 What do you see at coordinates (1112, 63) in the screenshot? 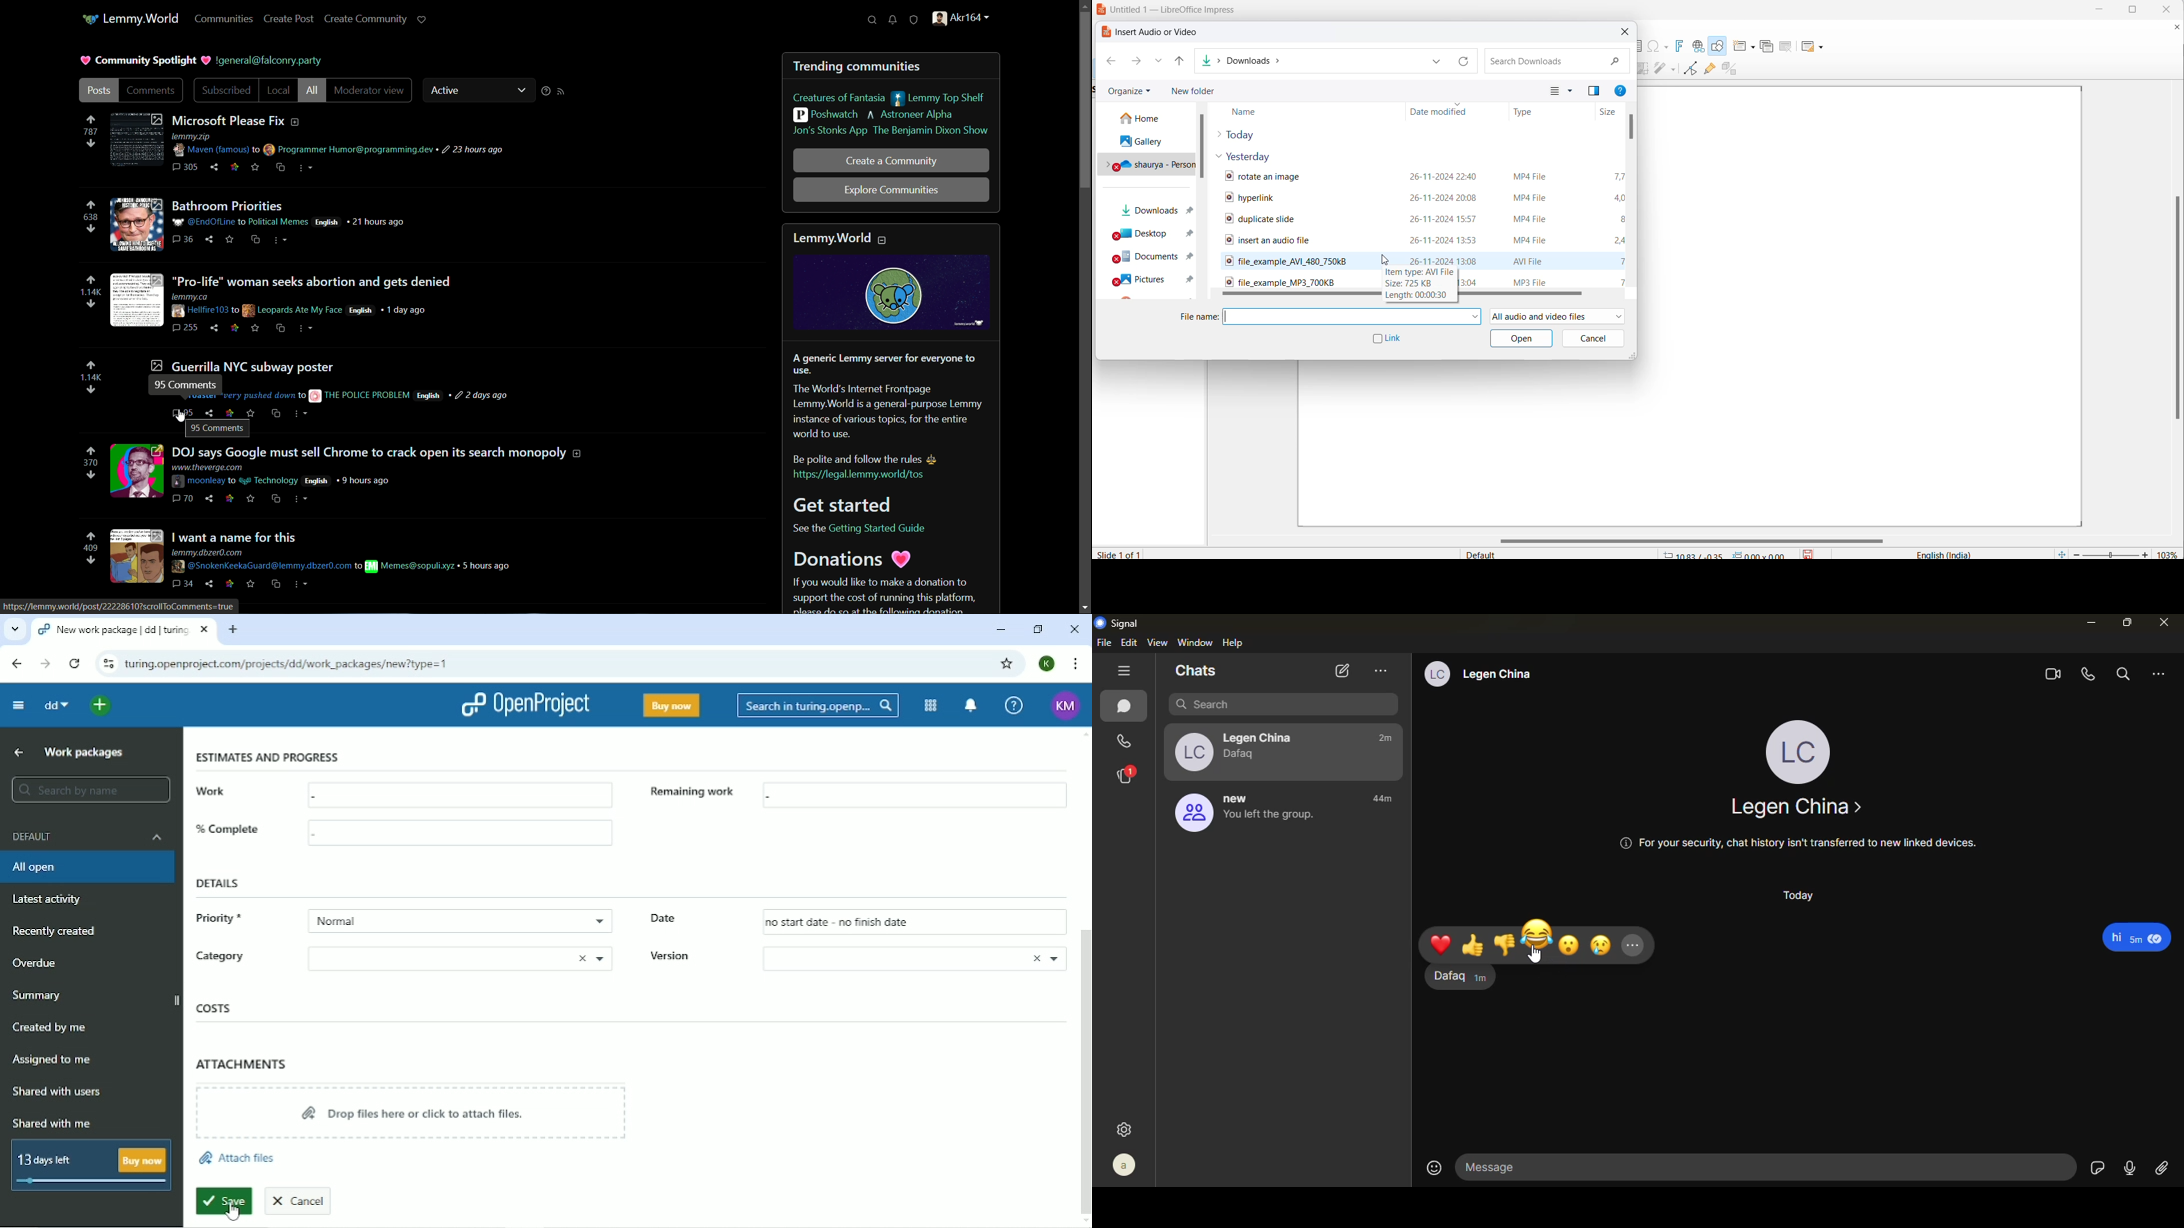
I see `back` at bounding box center [1112, 63].